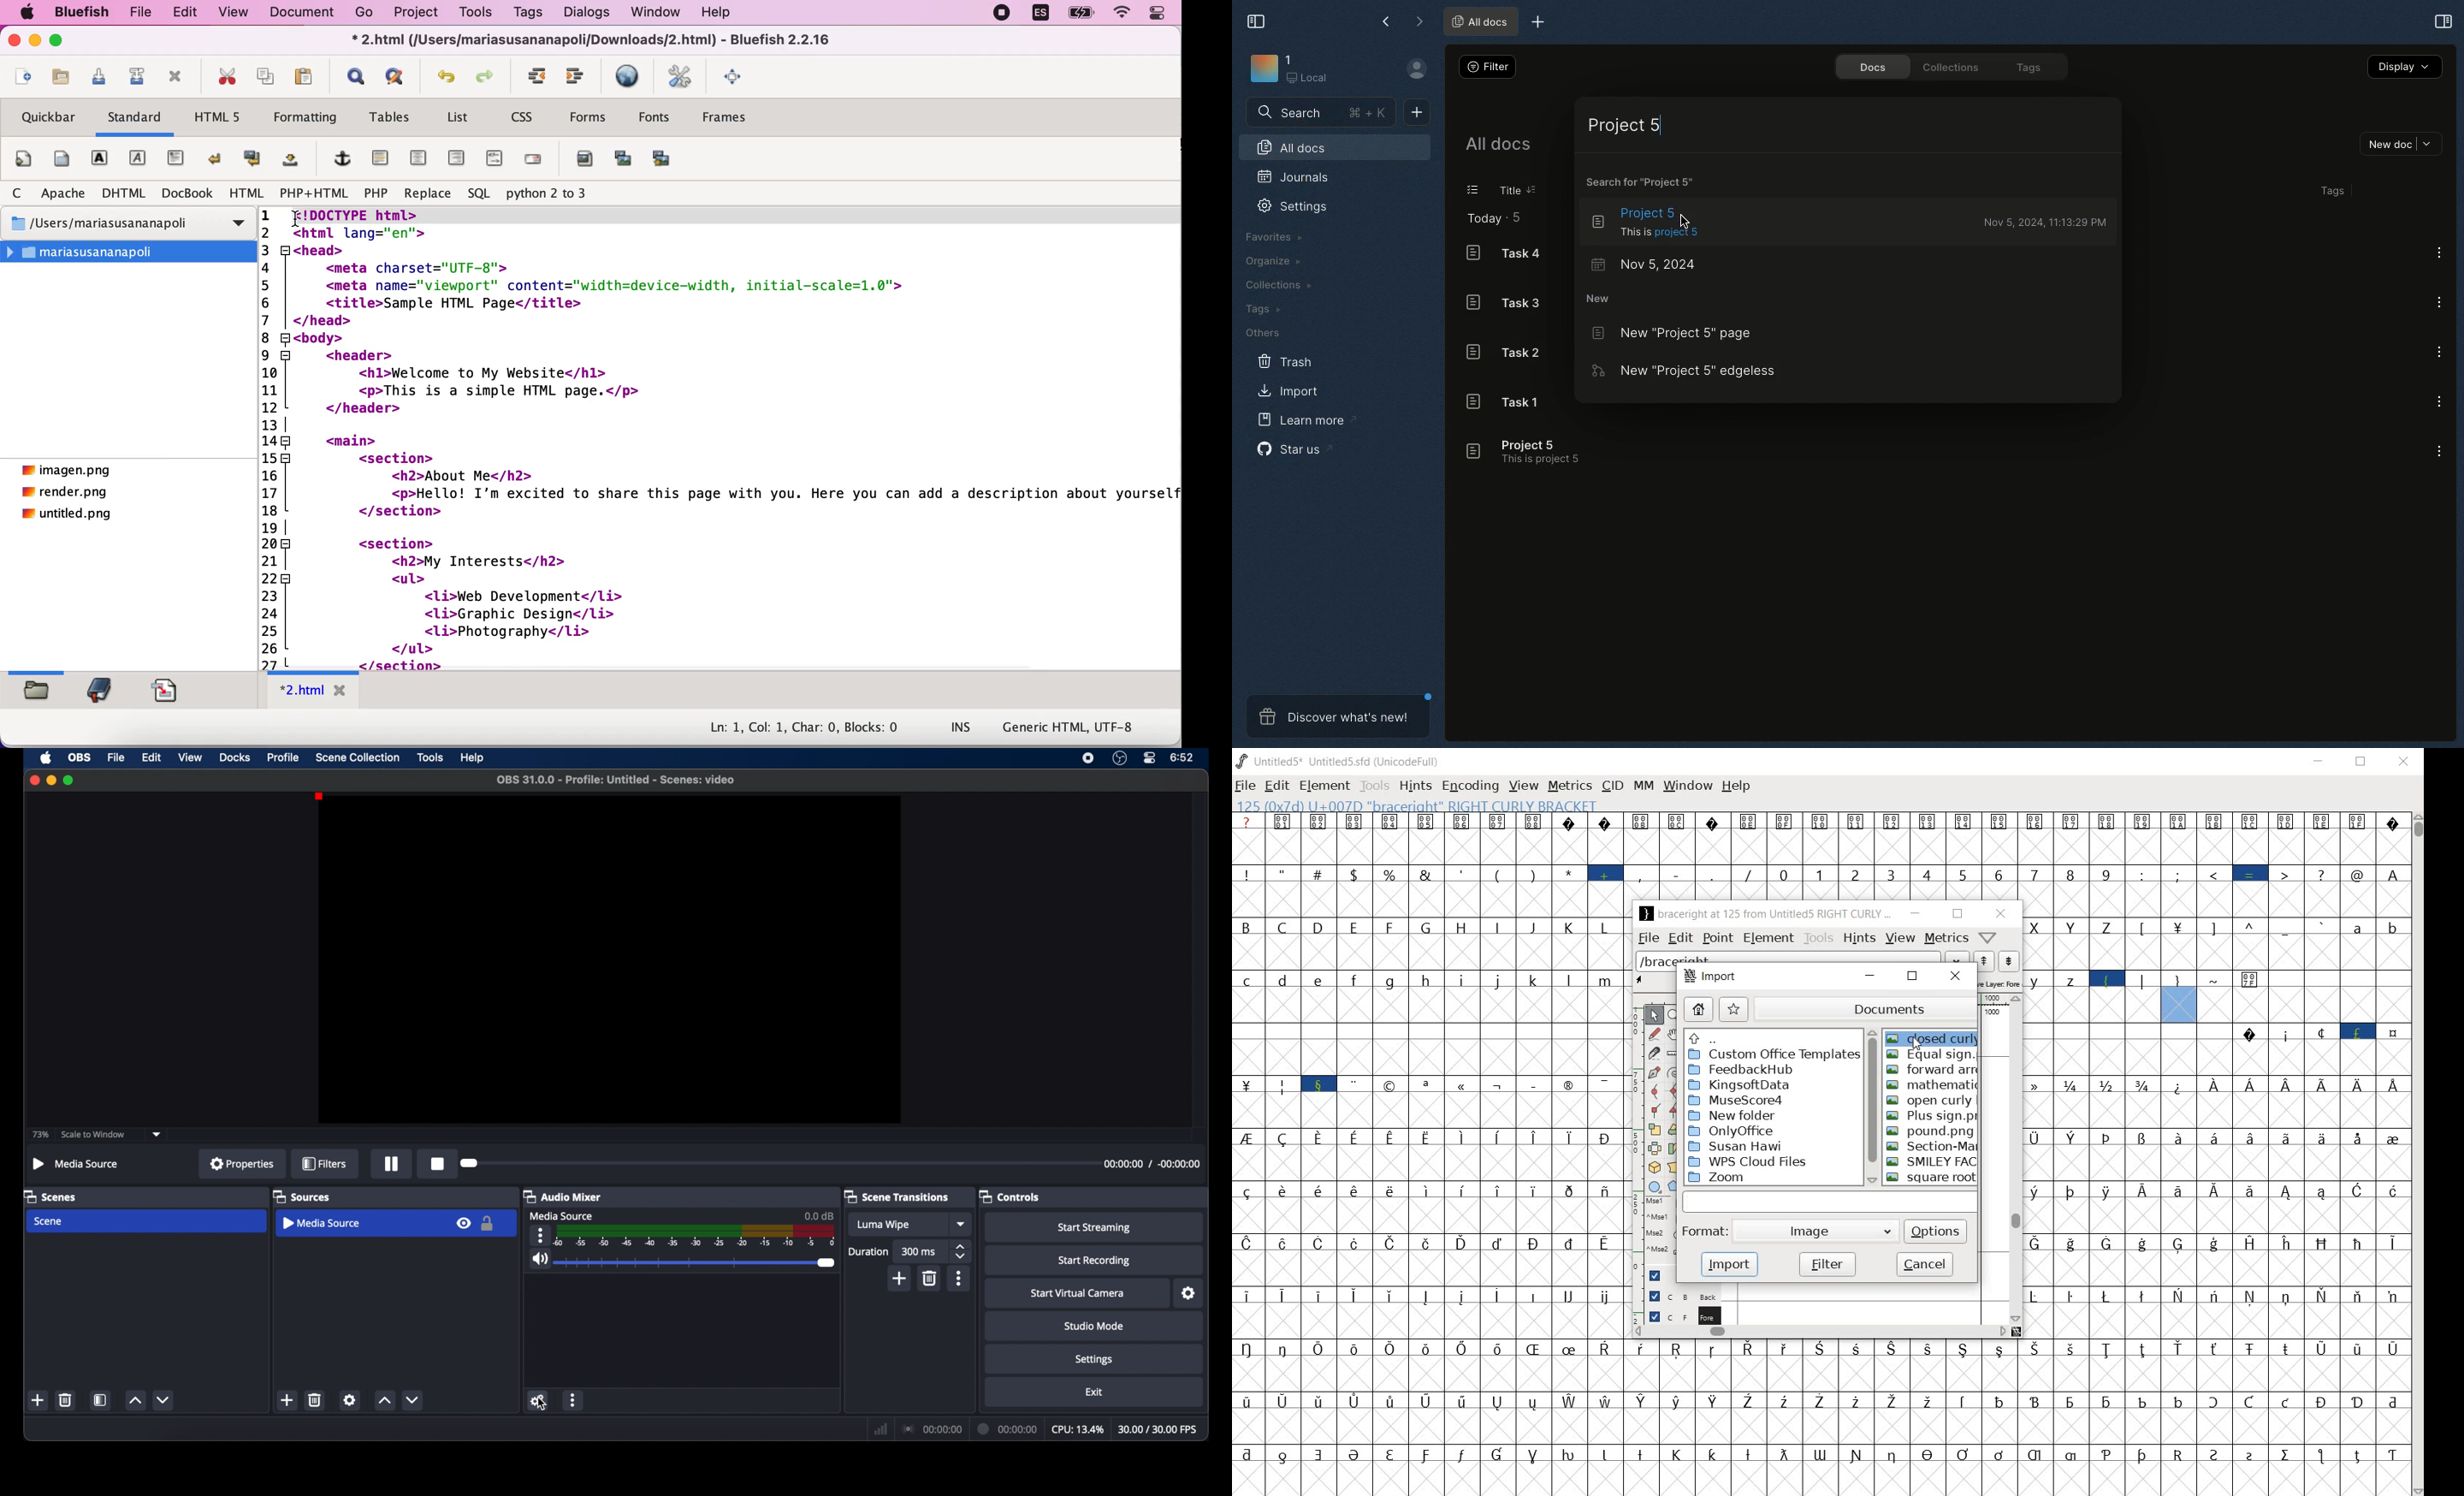 The image size is (2464, 1512). Describe the element at coordinates (1983, 961) in the screenshot. I see `show the next word on the list` at that location.